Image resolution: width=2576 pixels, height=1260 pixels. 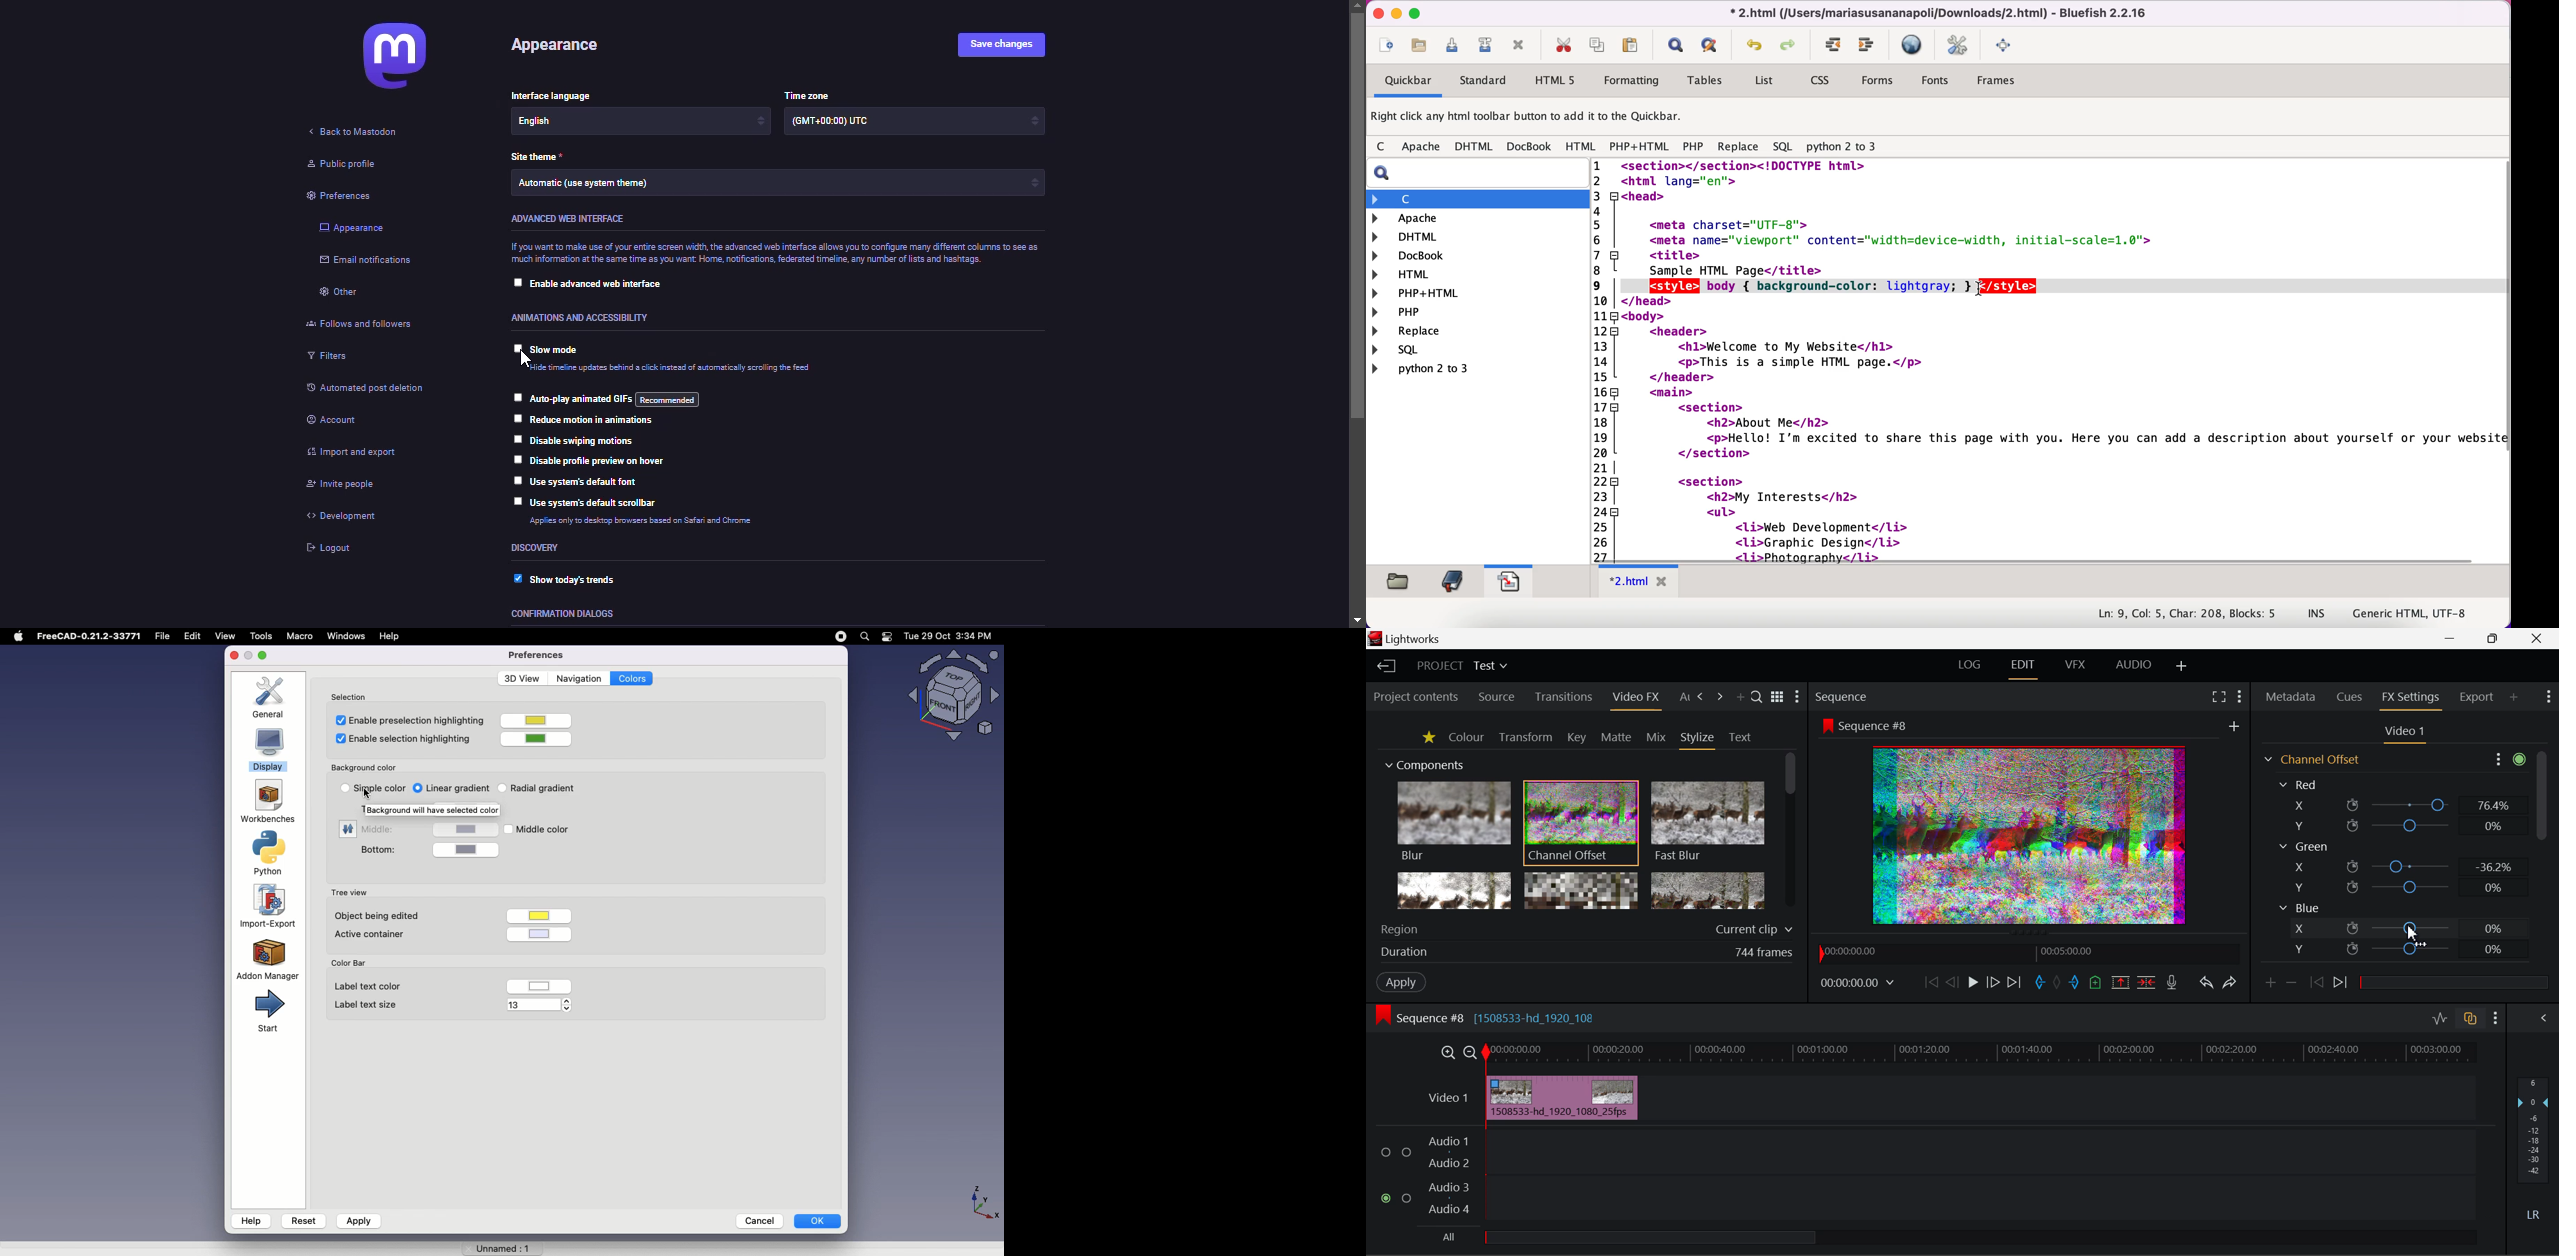 What do you see at coordinates (1849, 147) in the screenshot?
I see `python 2 to 3` at bounding box center [1849, 147].